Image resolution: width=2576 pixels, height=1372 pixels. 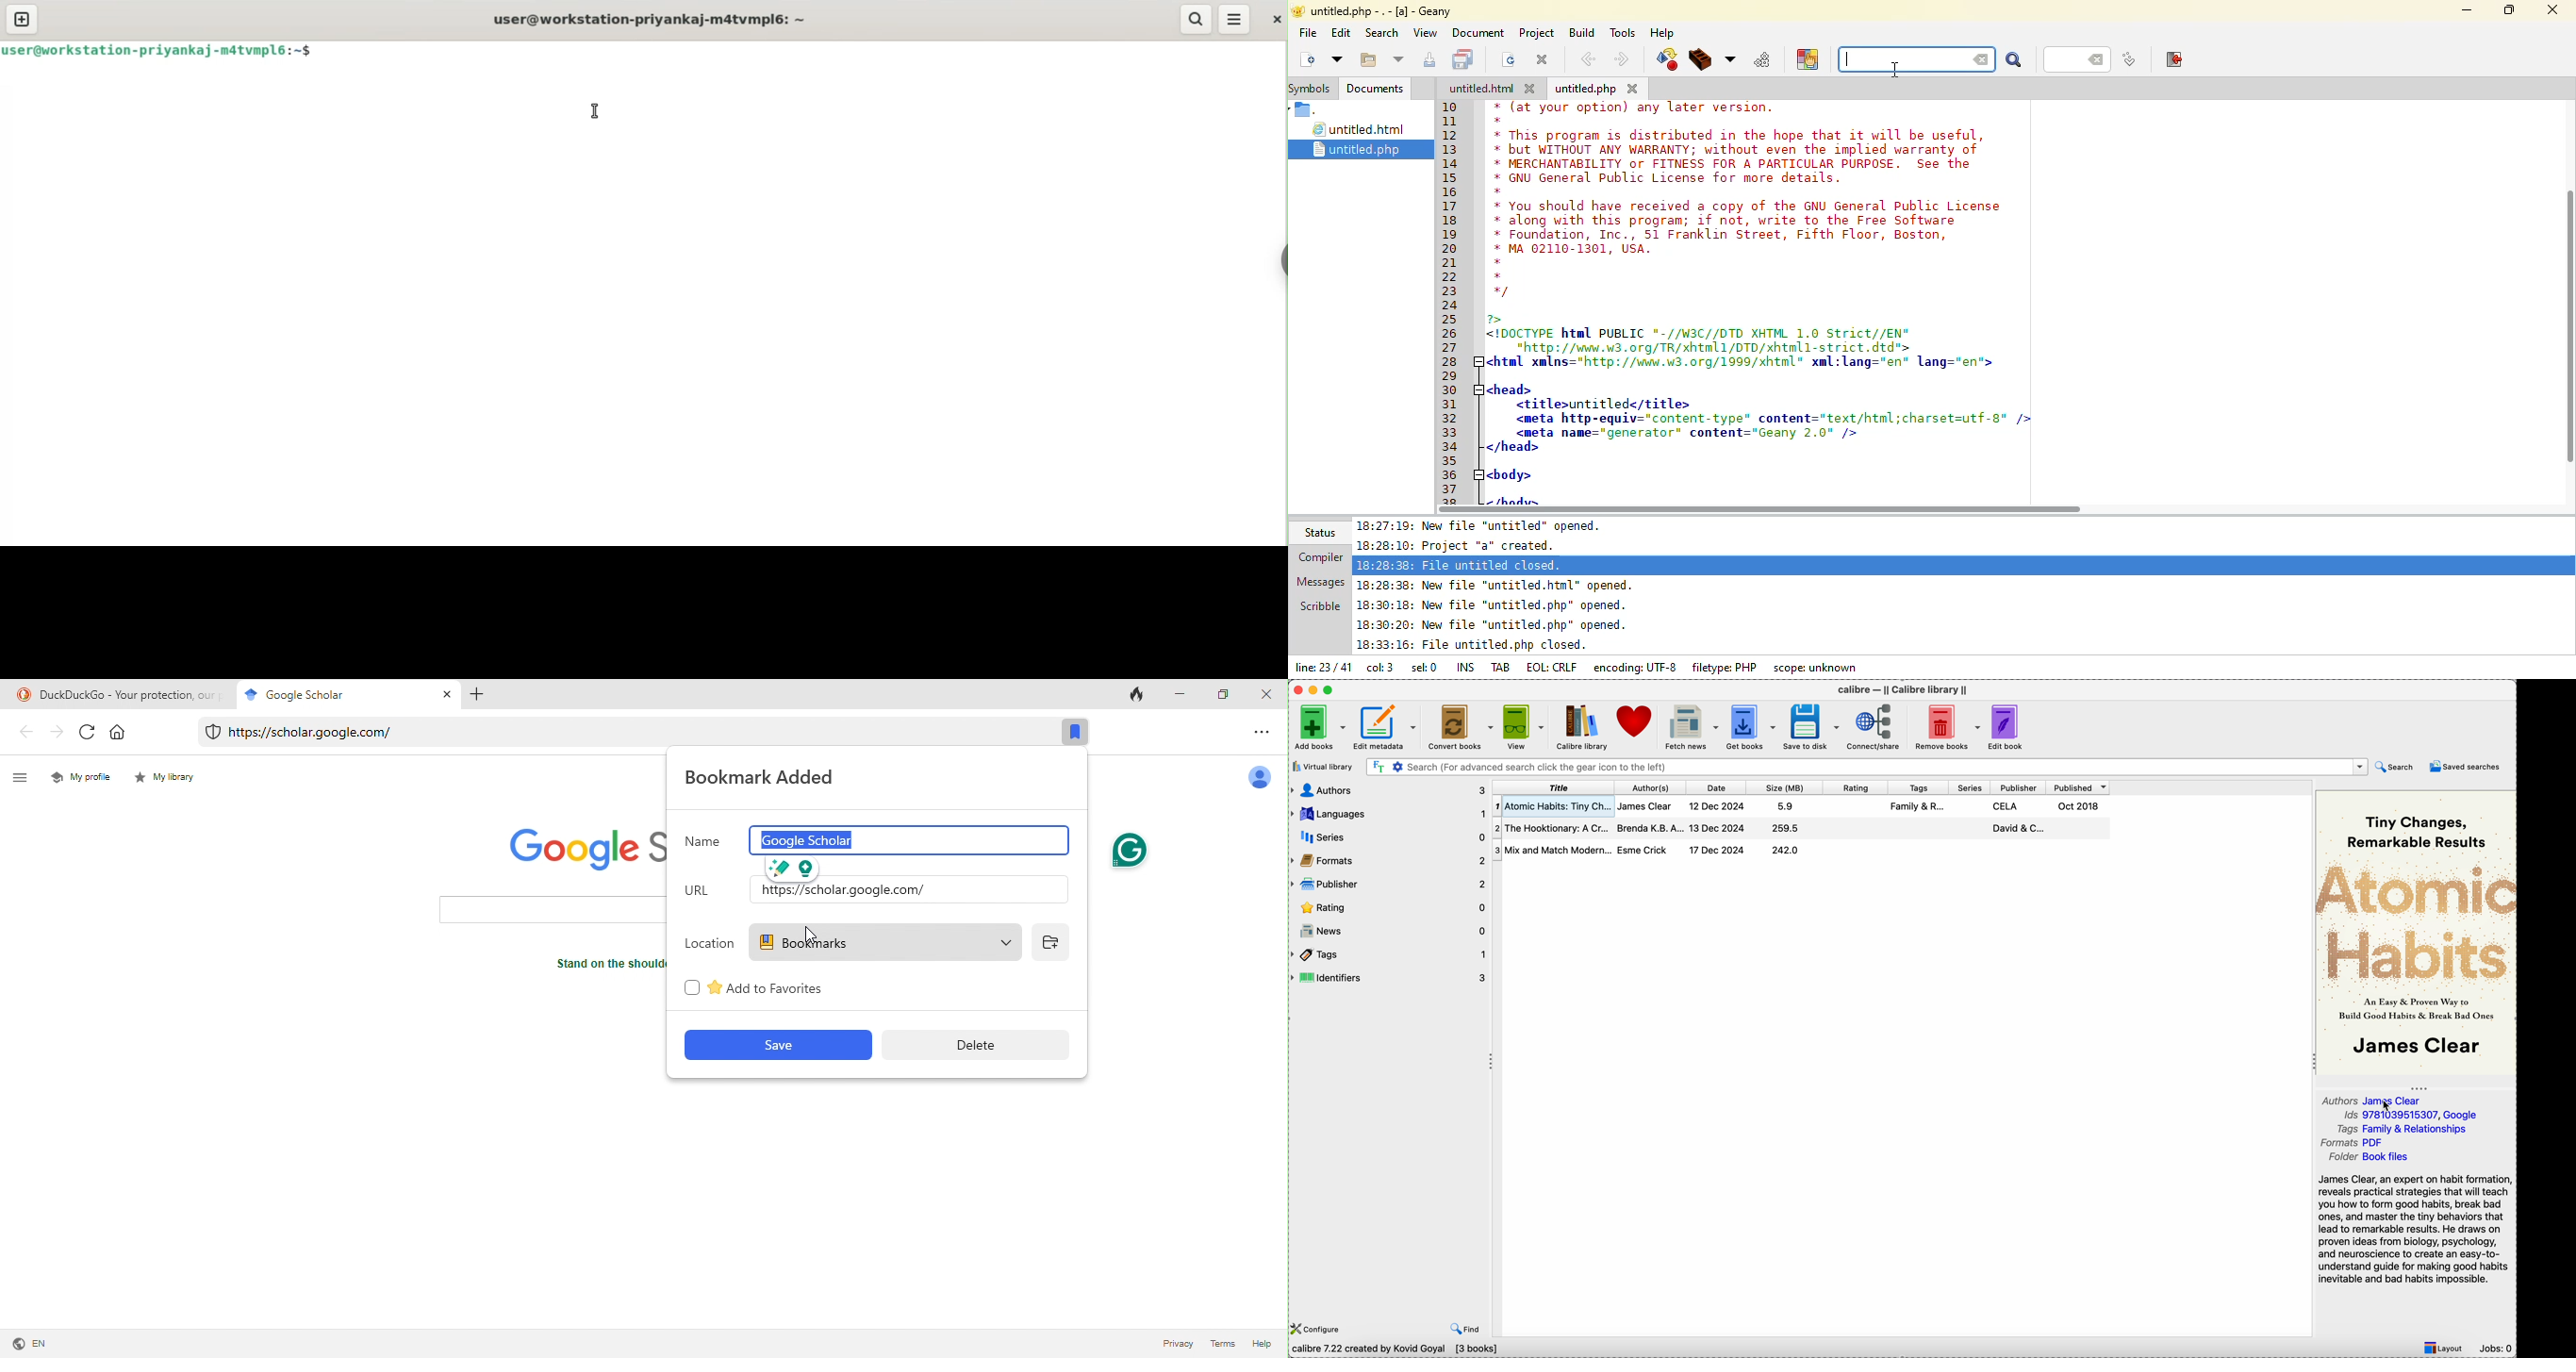 I want to click on file, so click(x=1308, y=32).